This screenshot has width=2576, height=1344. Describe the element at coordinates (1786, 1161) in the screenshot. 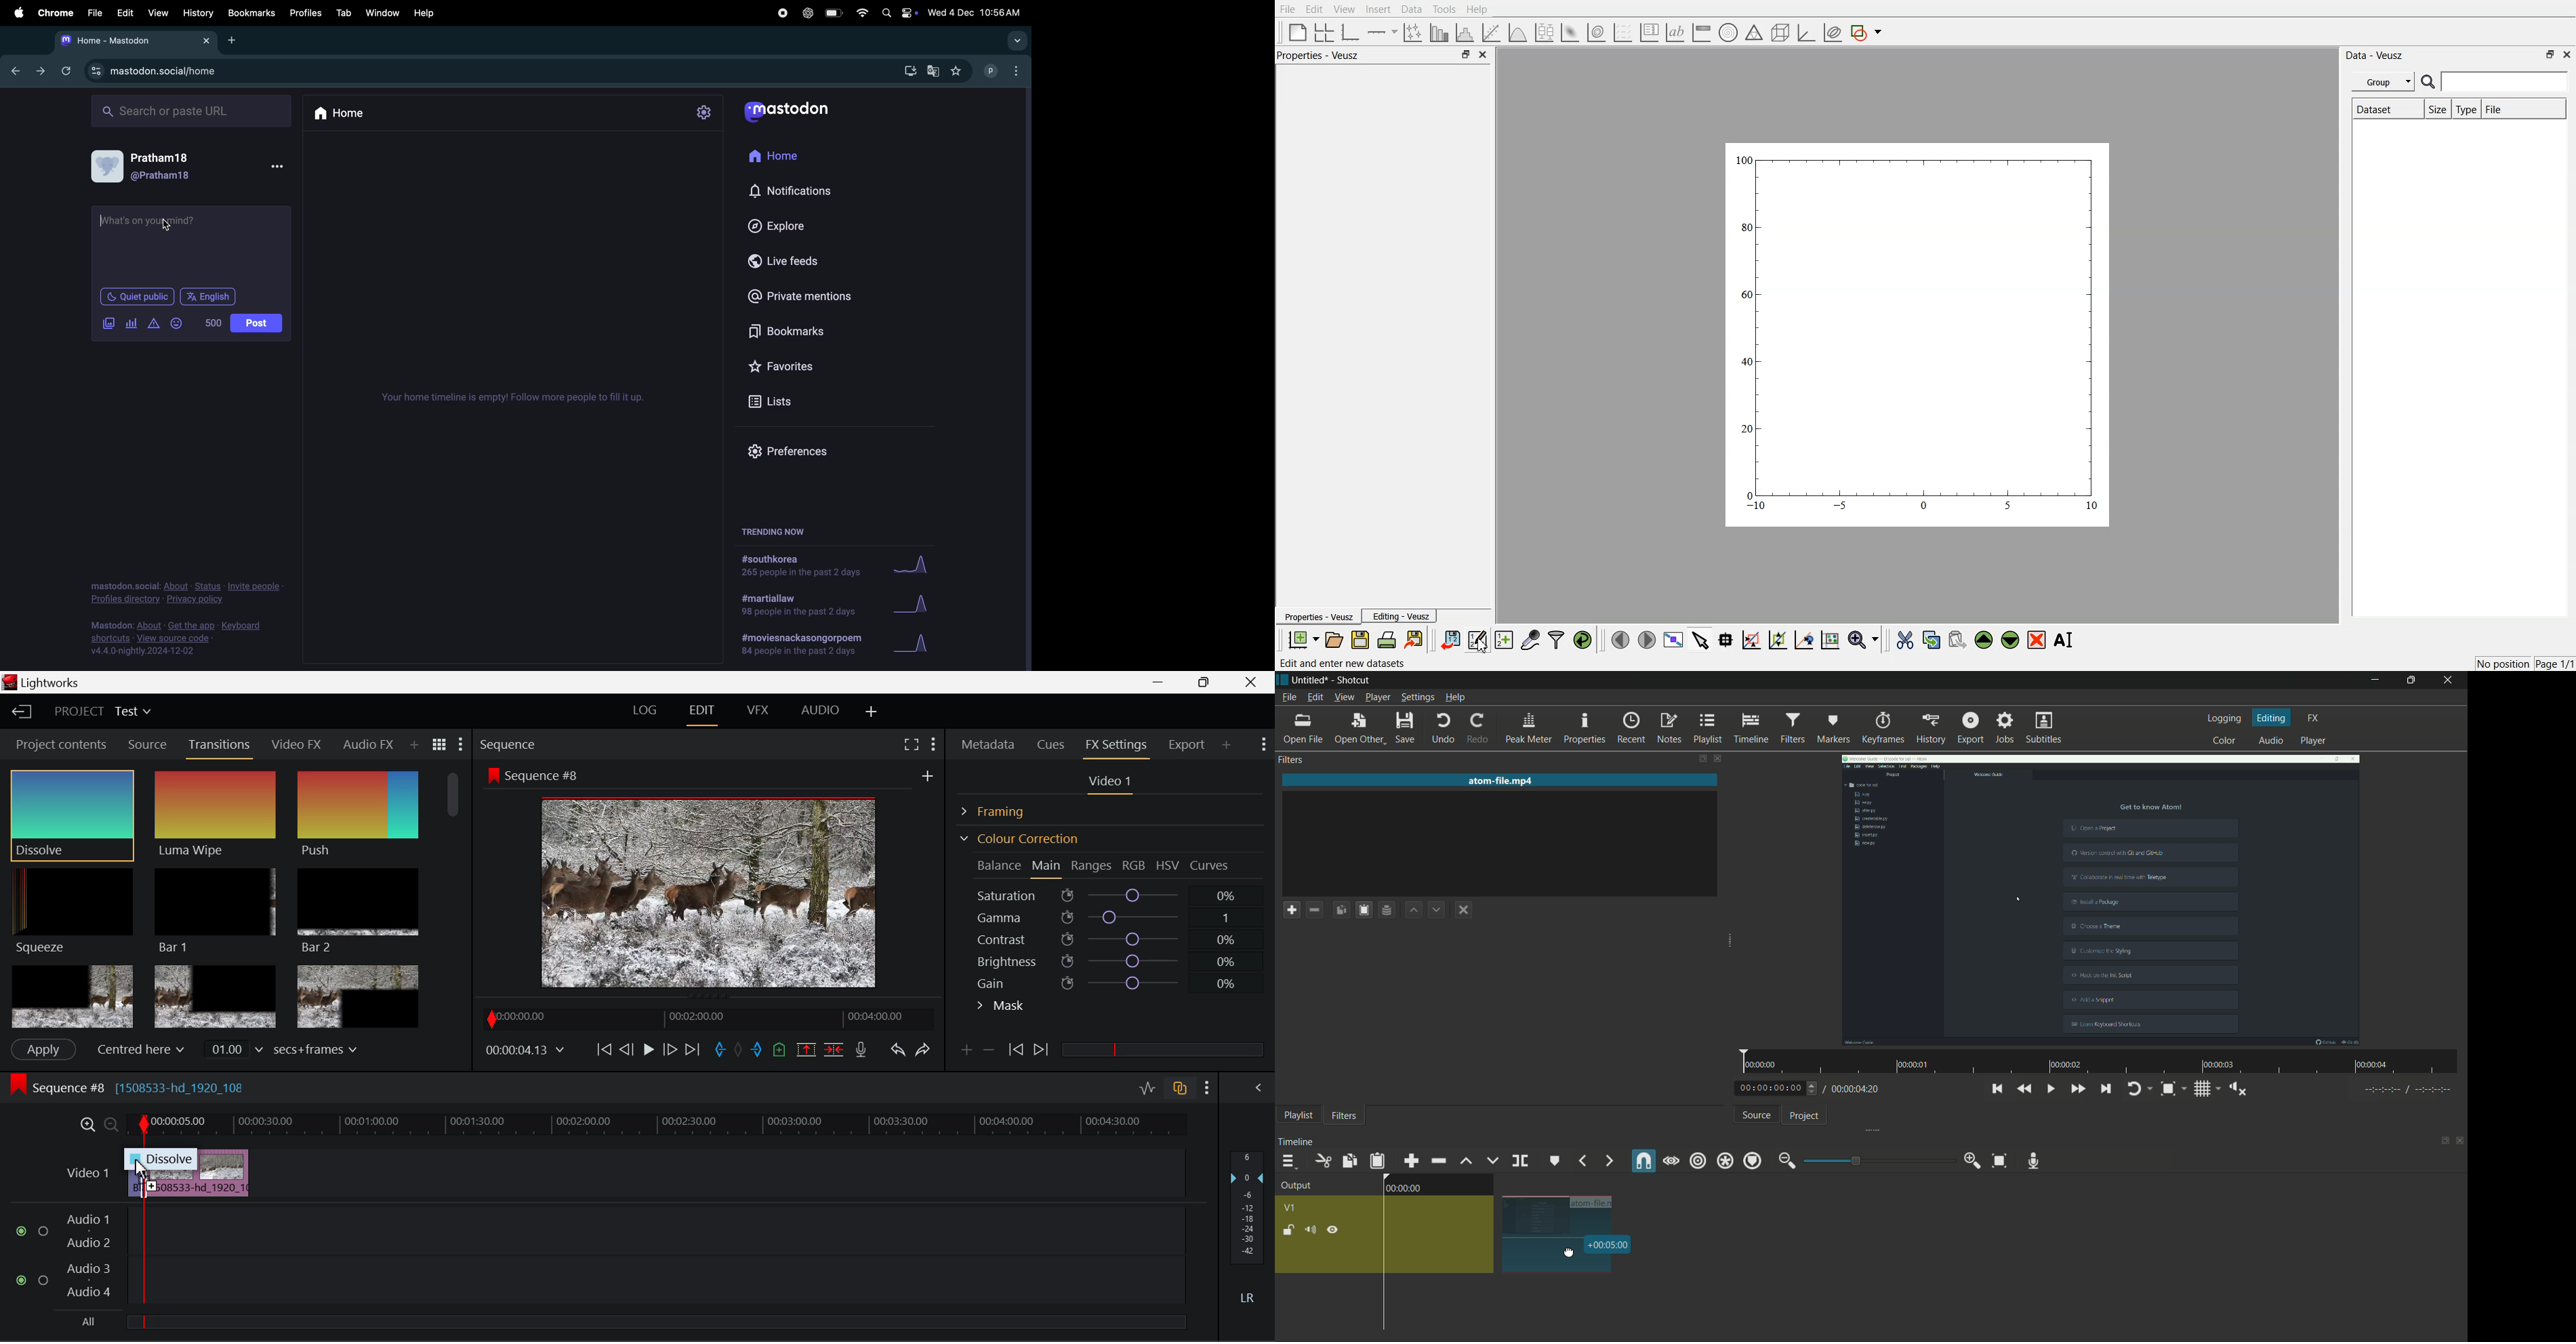

I see `minimize` at that location.